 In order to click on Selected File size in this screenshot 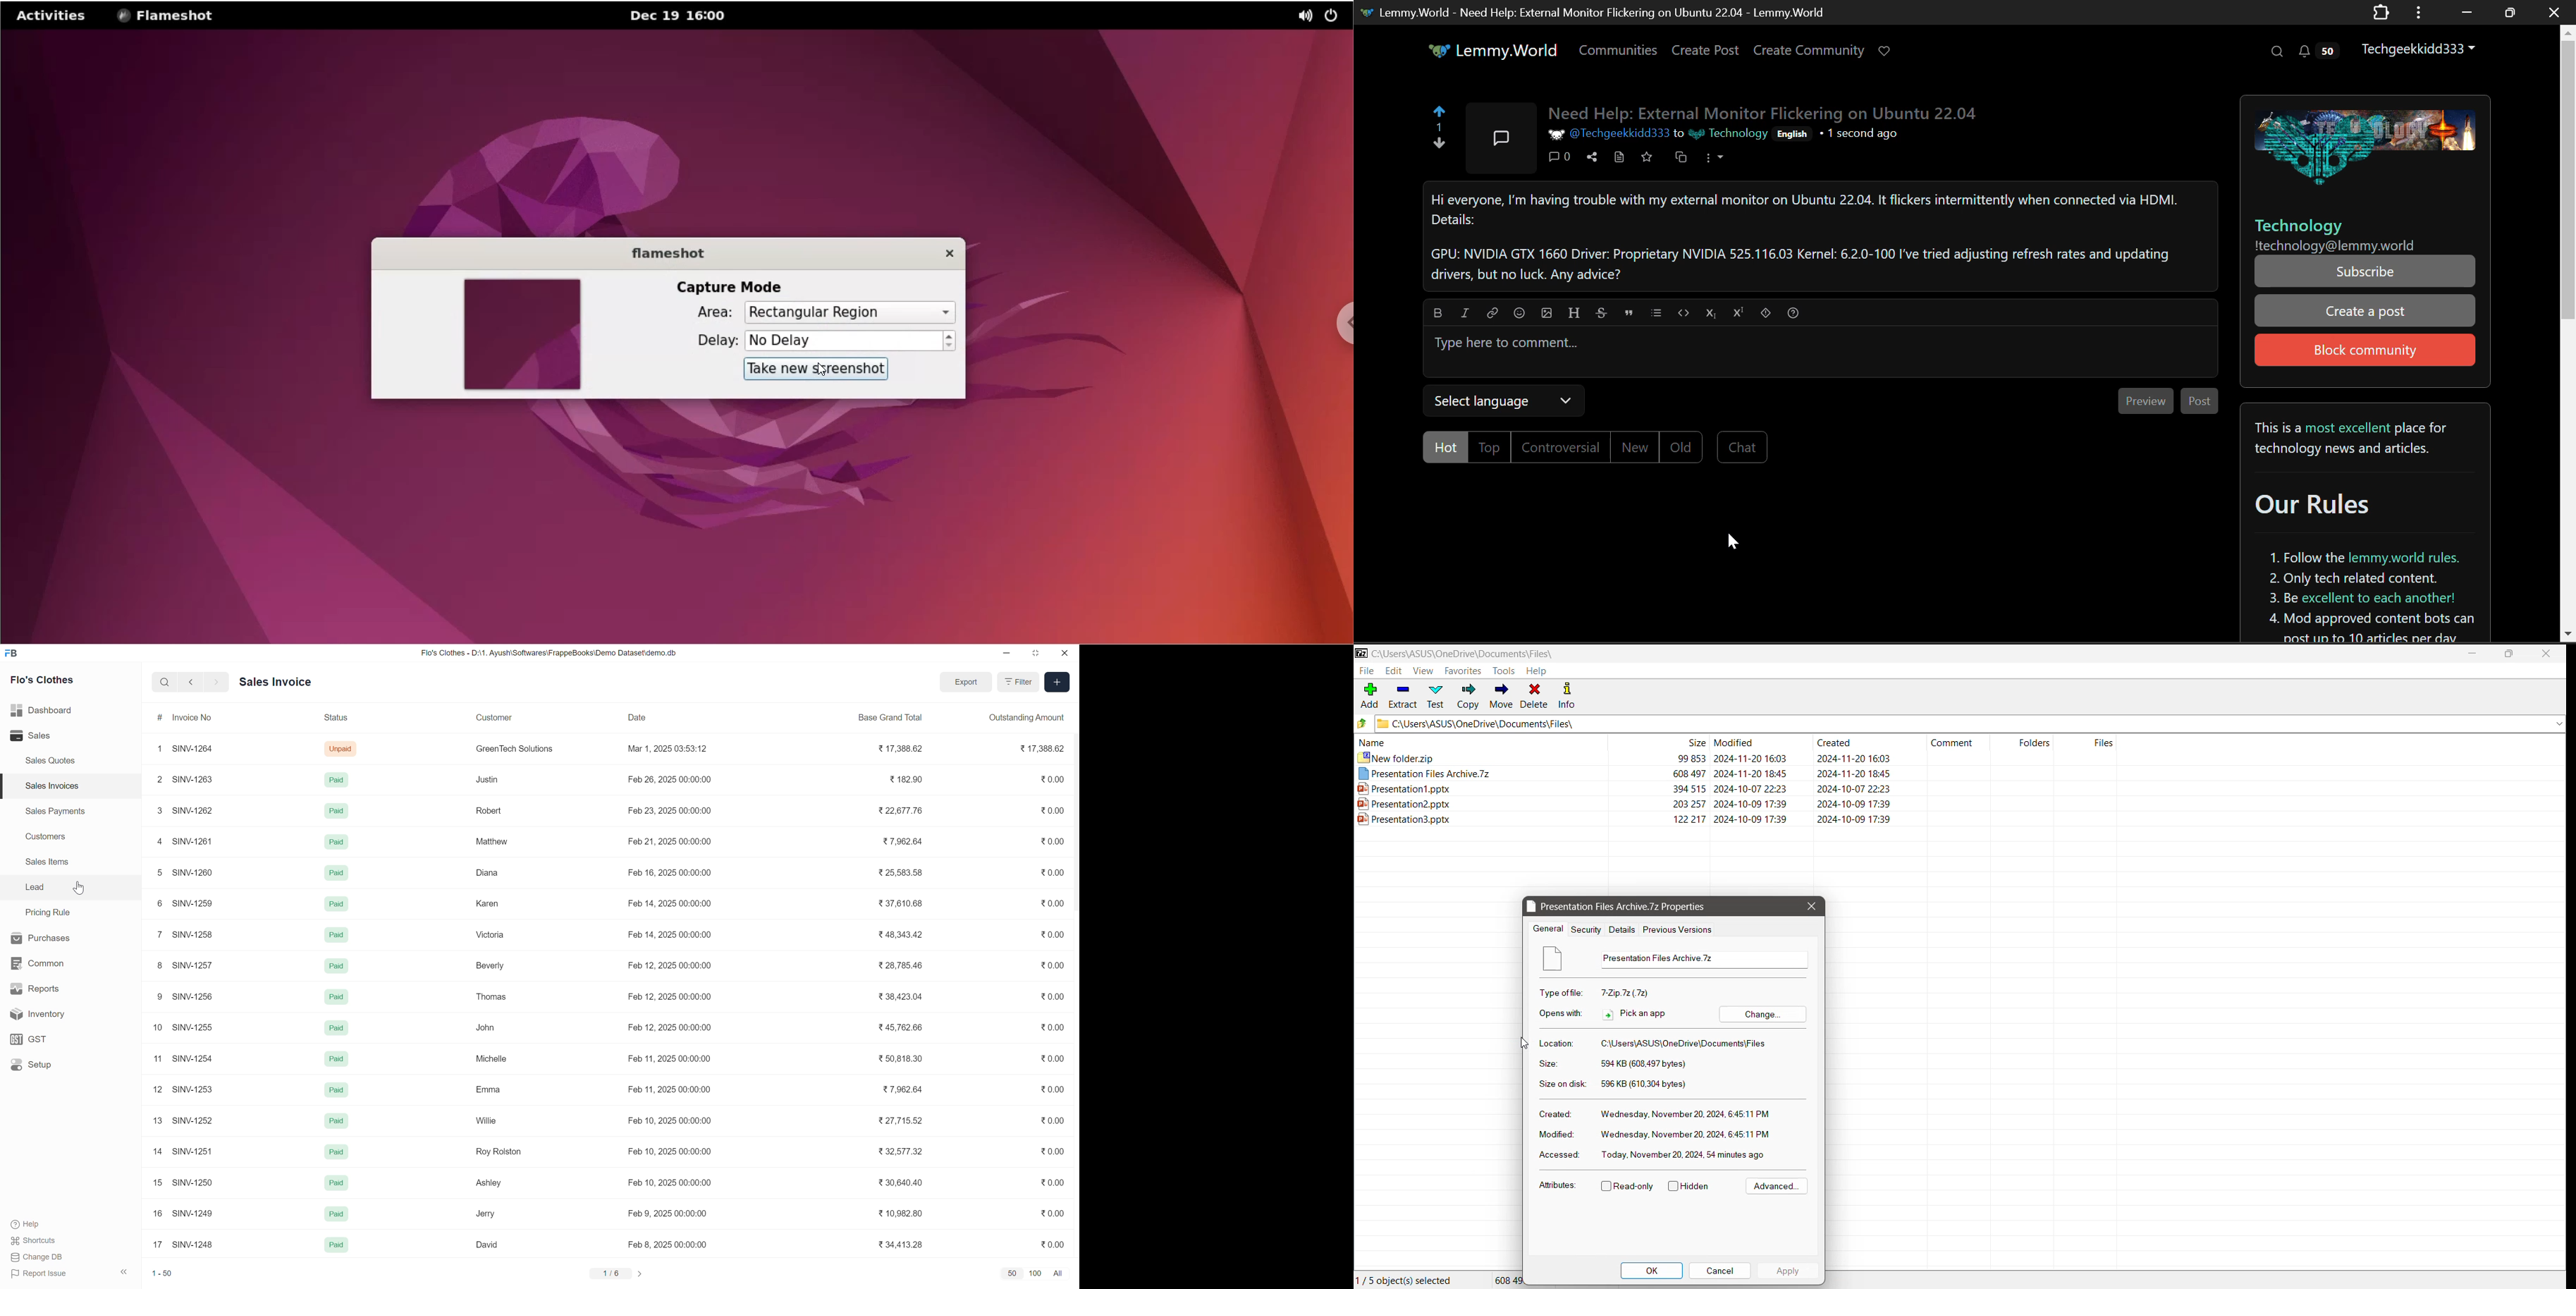, I will do `click(1648, 1065)`.